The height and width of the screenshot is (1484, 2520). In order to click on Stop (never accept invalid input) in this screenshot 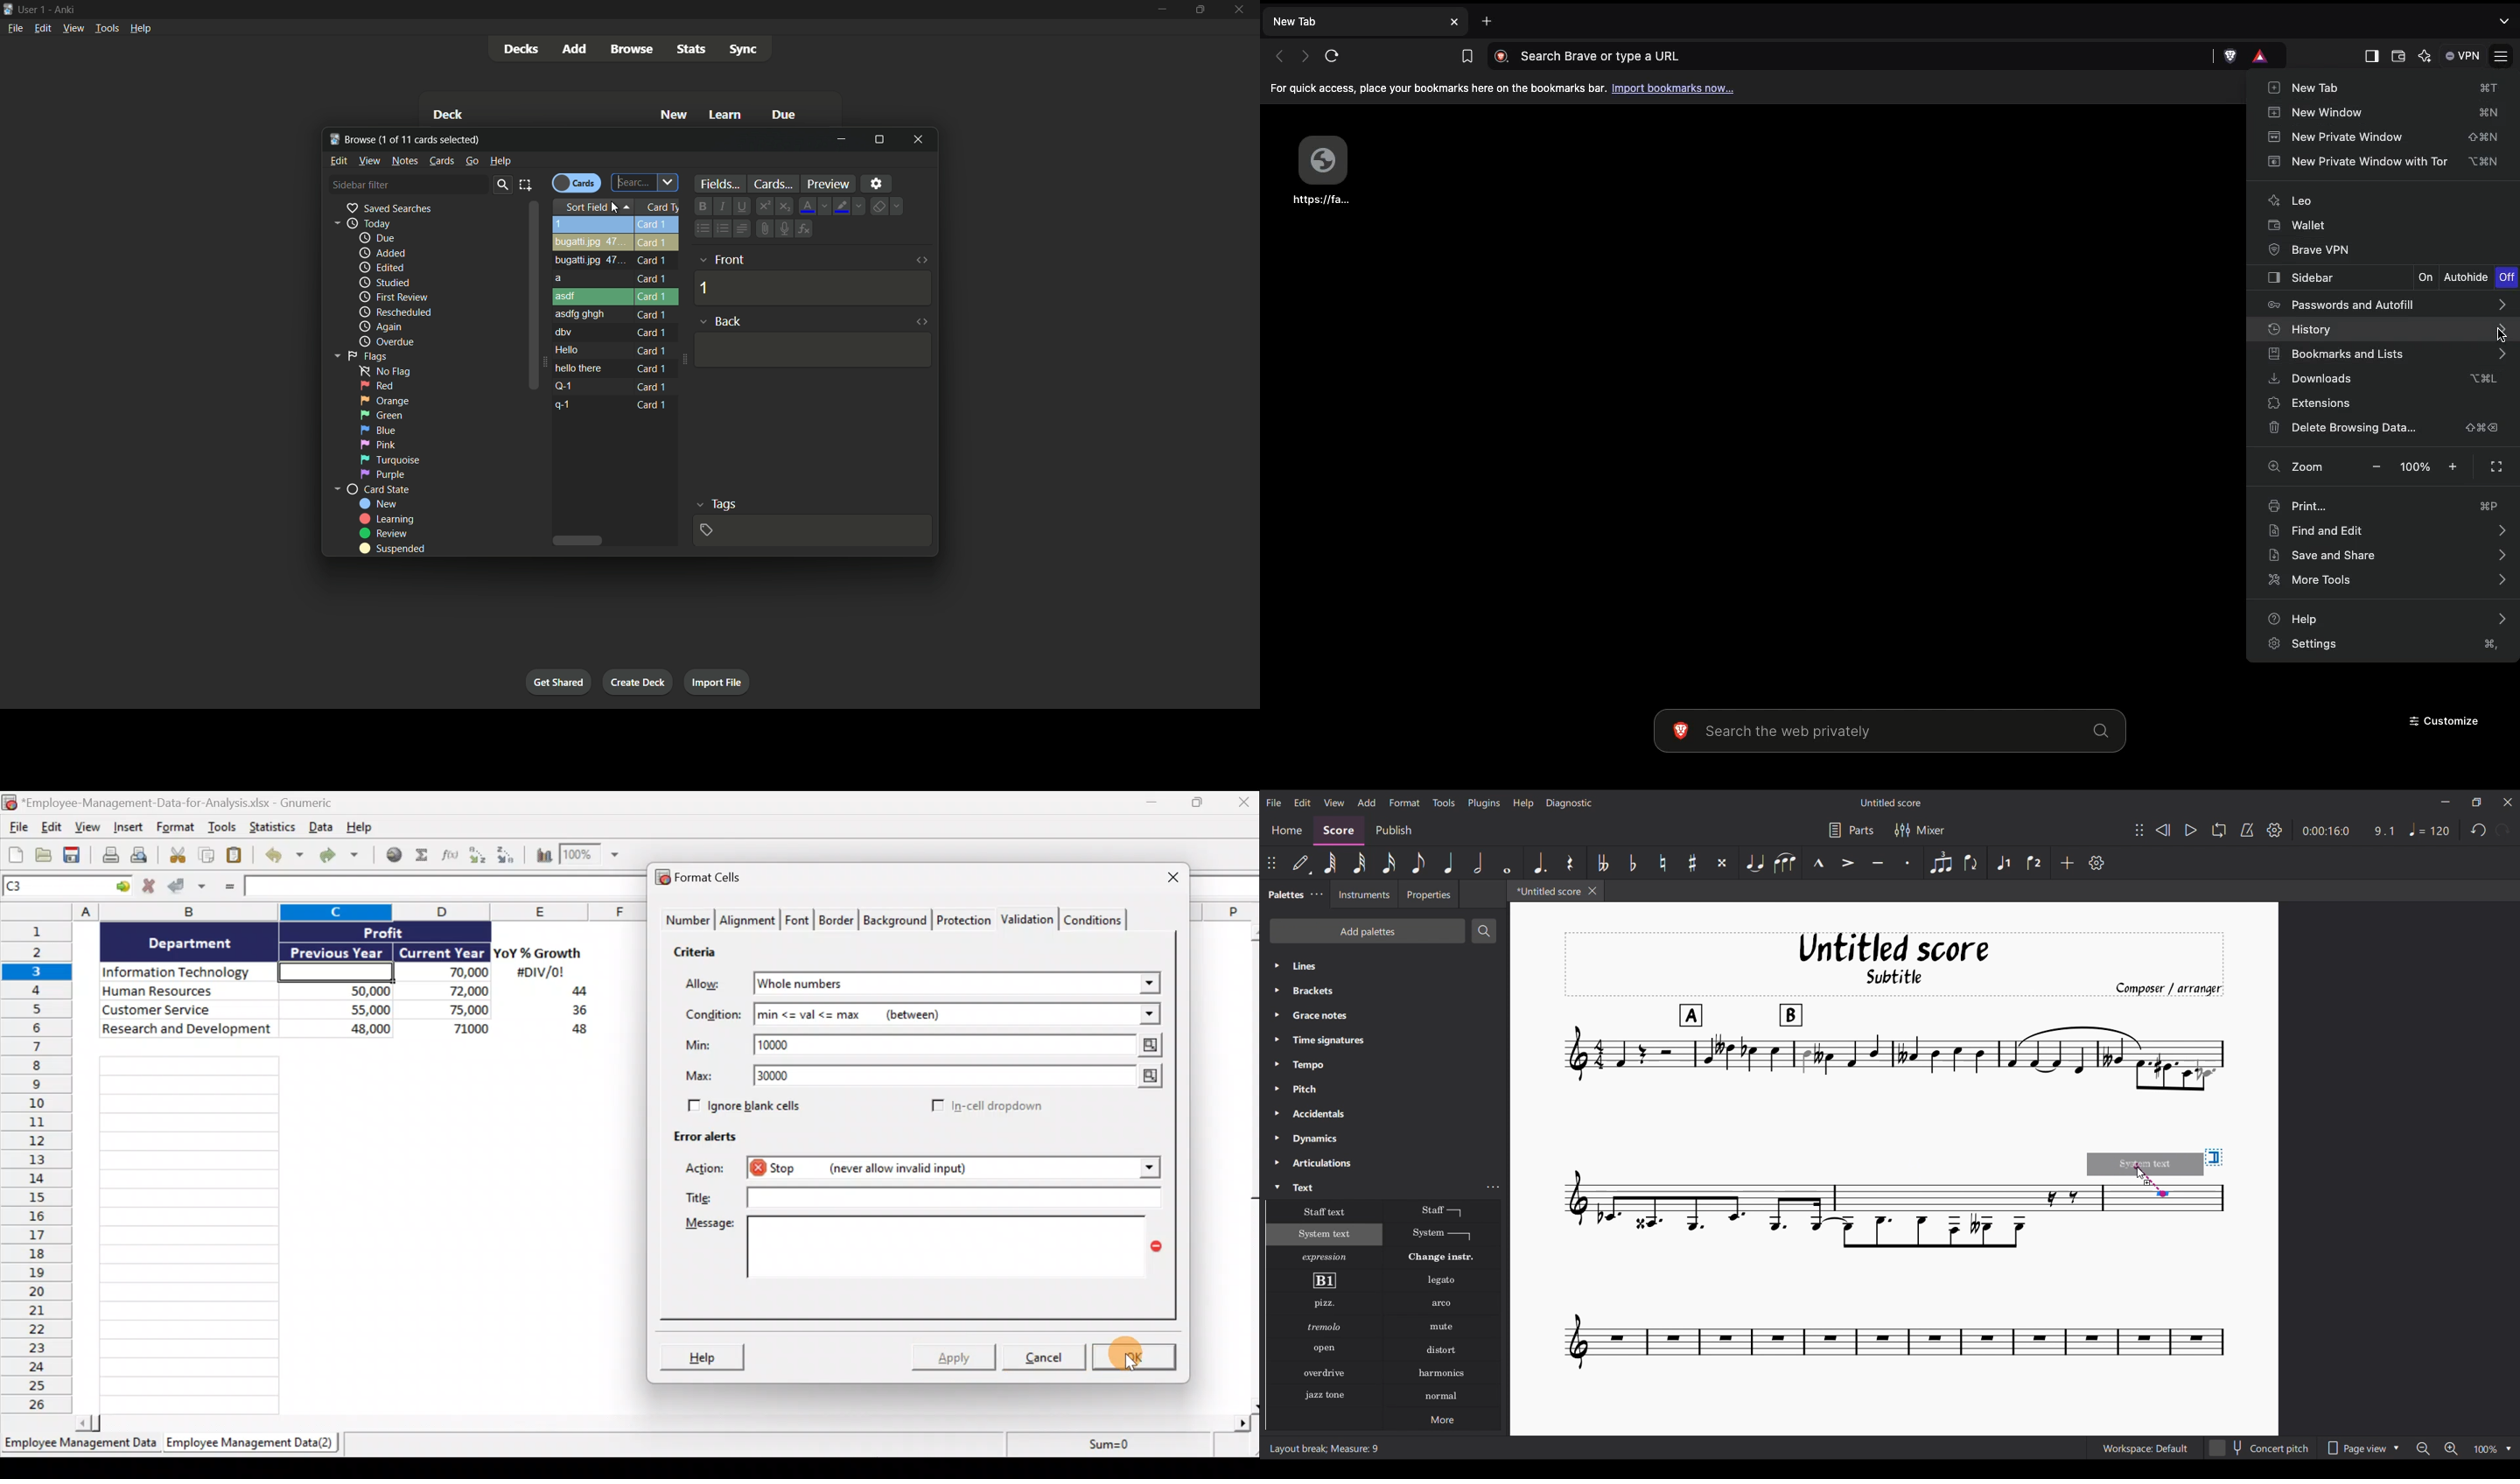, I will do `click(885, 1167)`.